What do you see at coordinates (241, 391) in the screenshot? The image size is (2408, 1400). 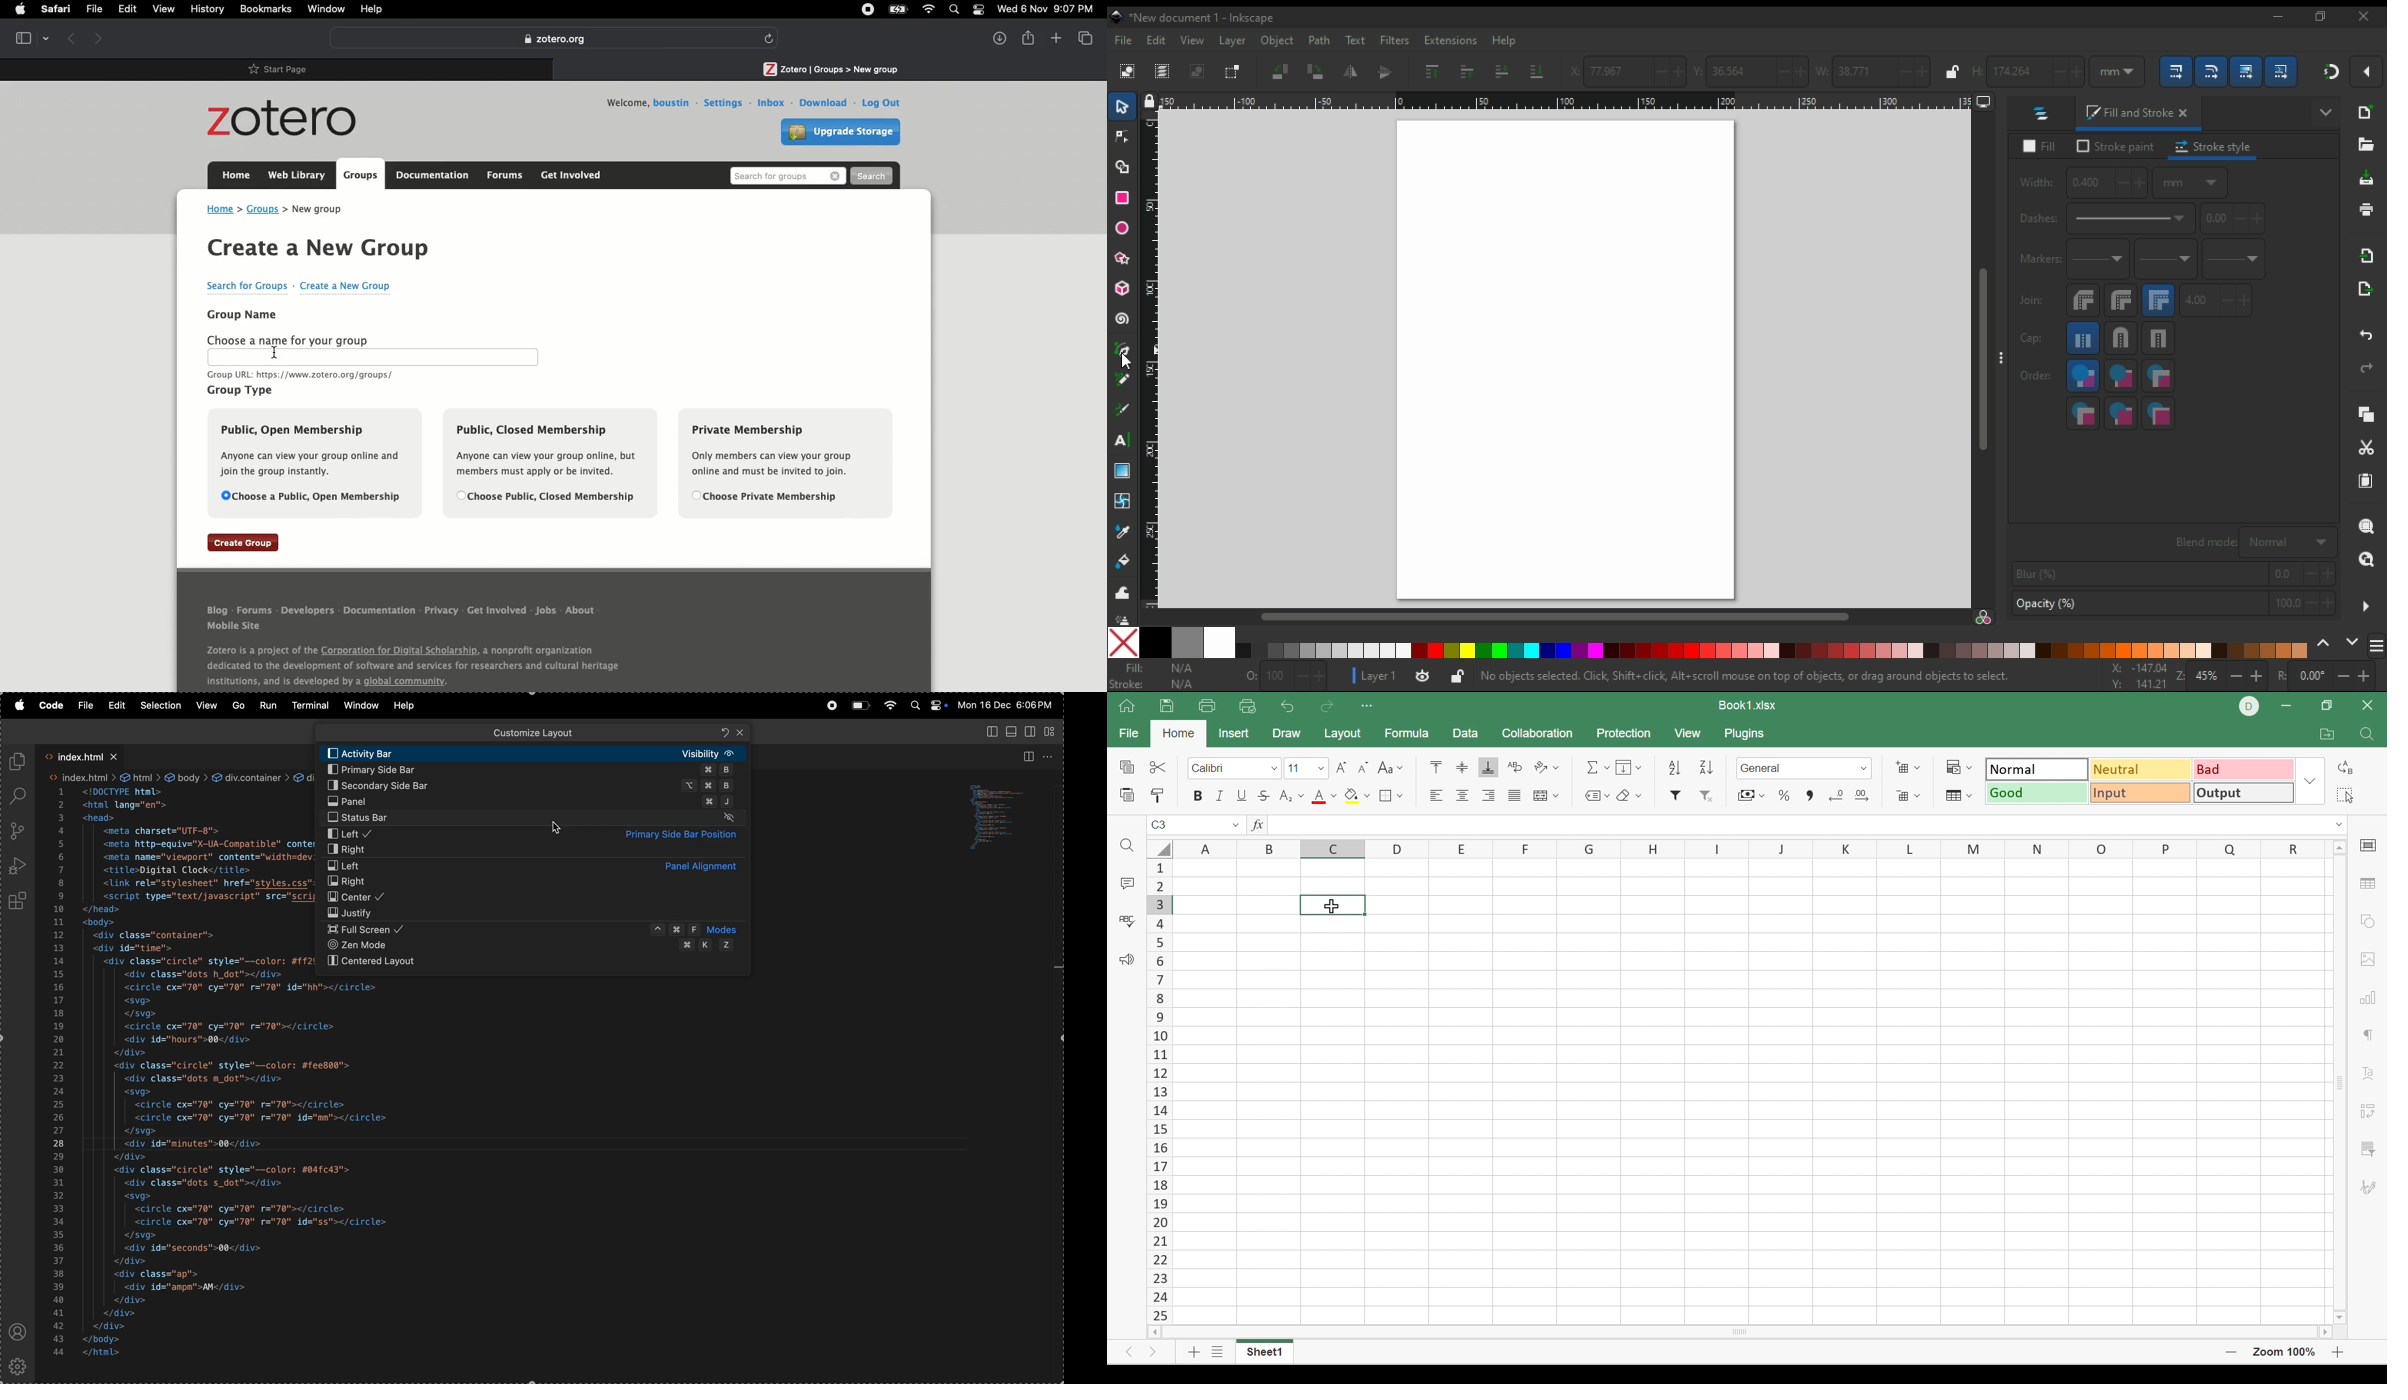 I see `Group type` at bounding box center [241, 391].